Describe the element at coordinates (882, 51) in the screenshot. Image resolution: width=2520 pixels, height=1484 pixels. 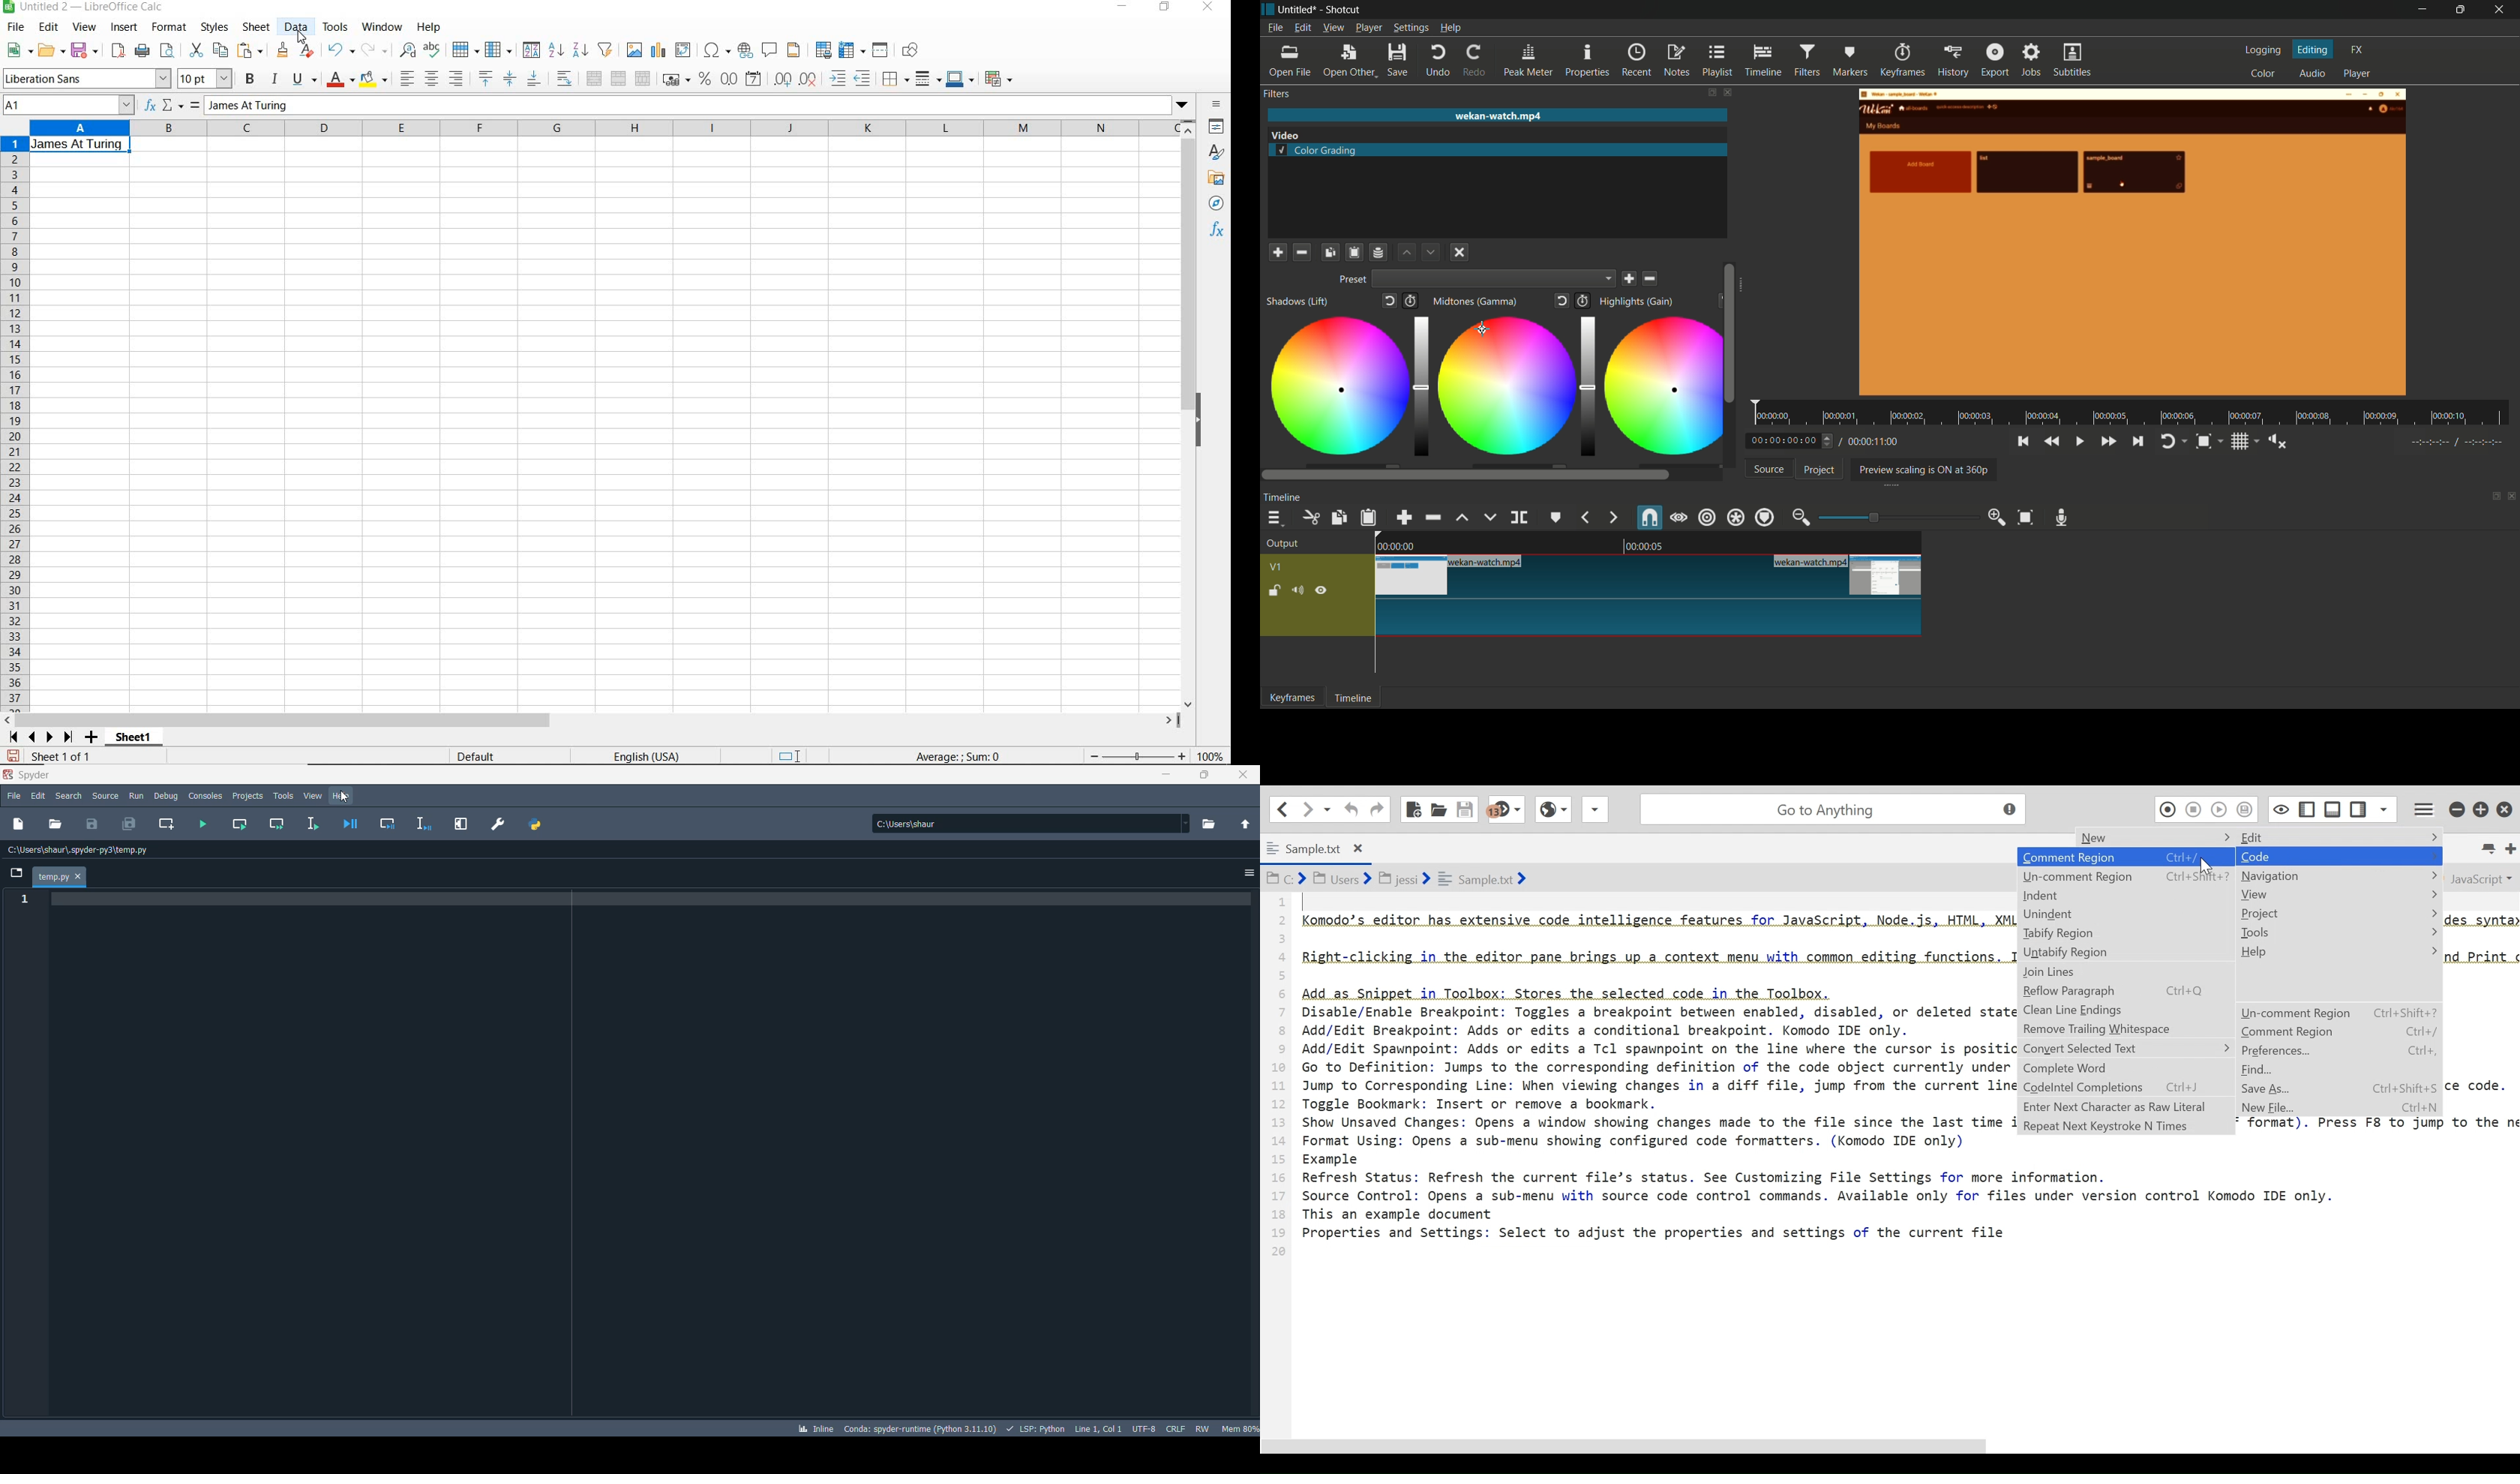
I see `split window` at that location.